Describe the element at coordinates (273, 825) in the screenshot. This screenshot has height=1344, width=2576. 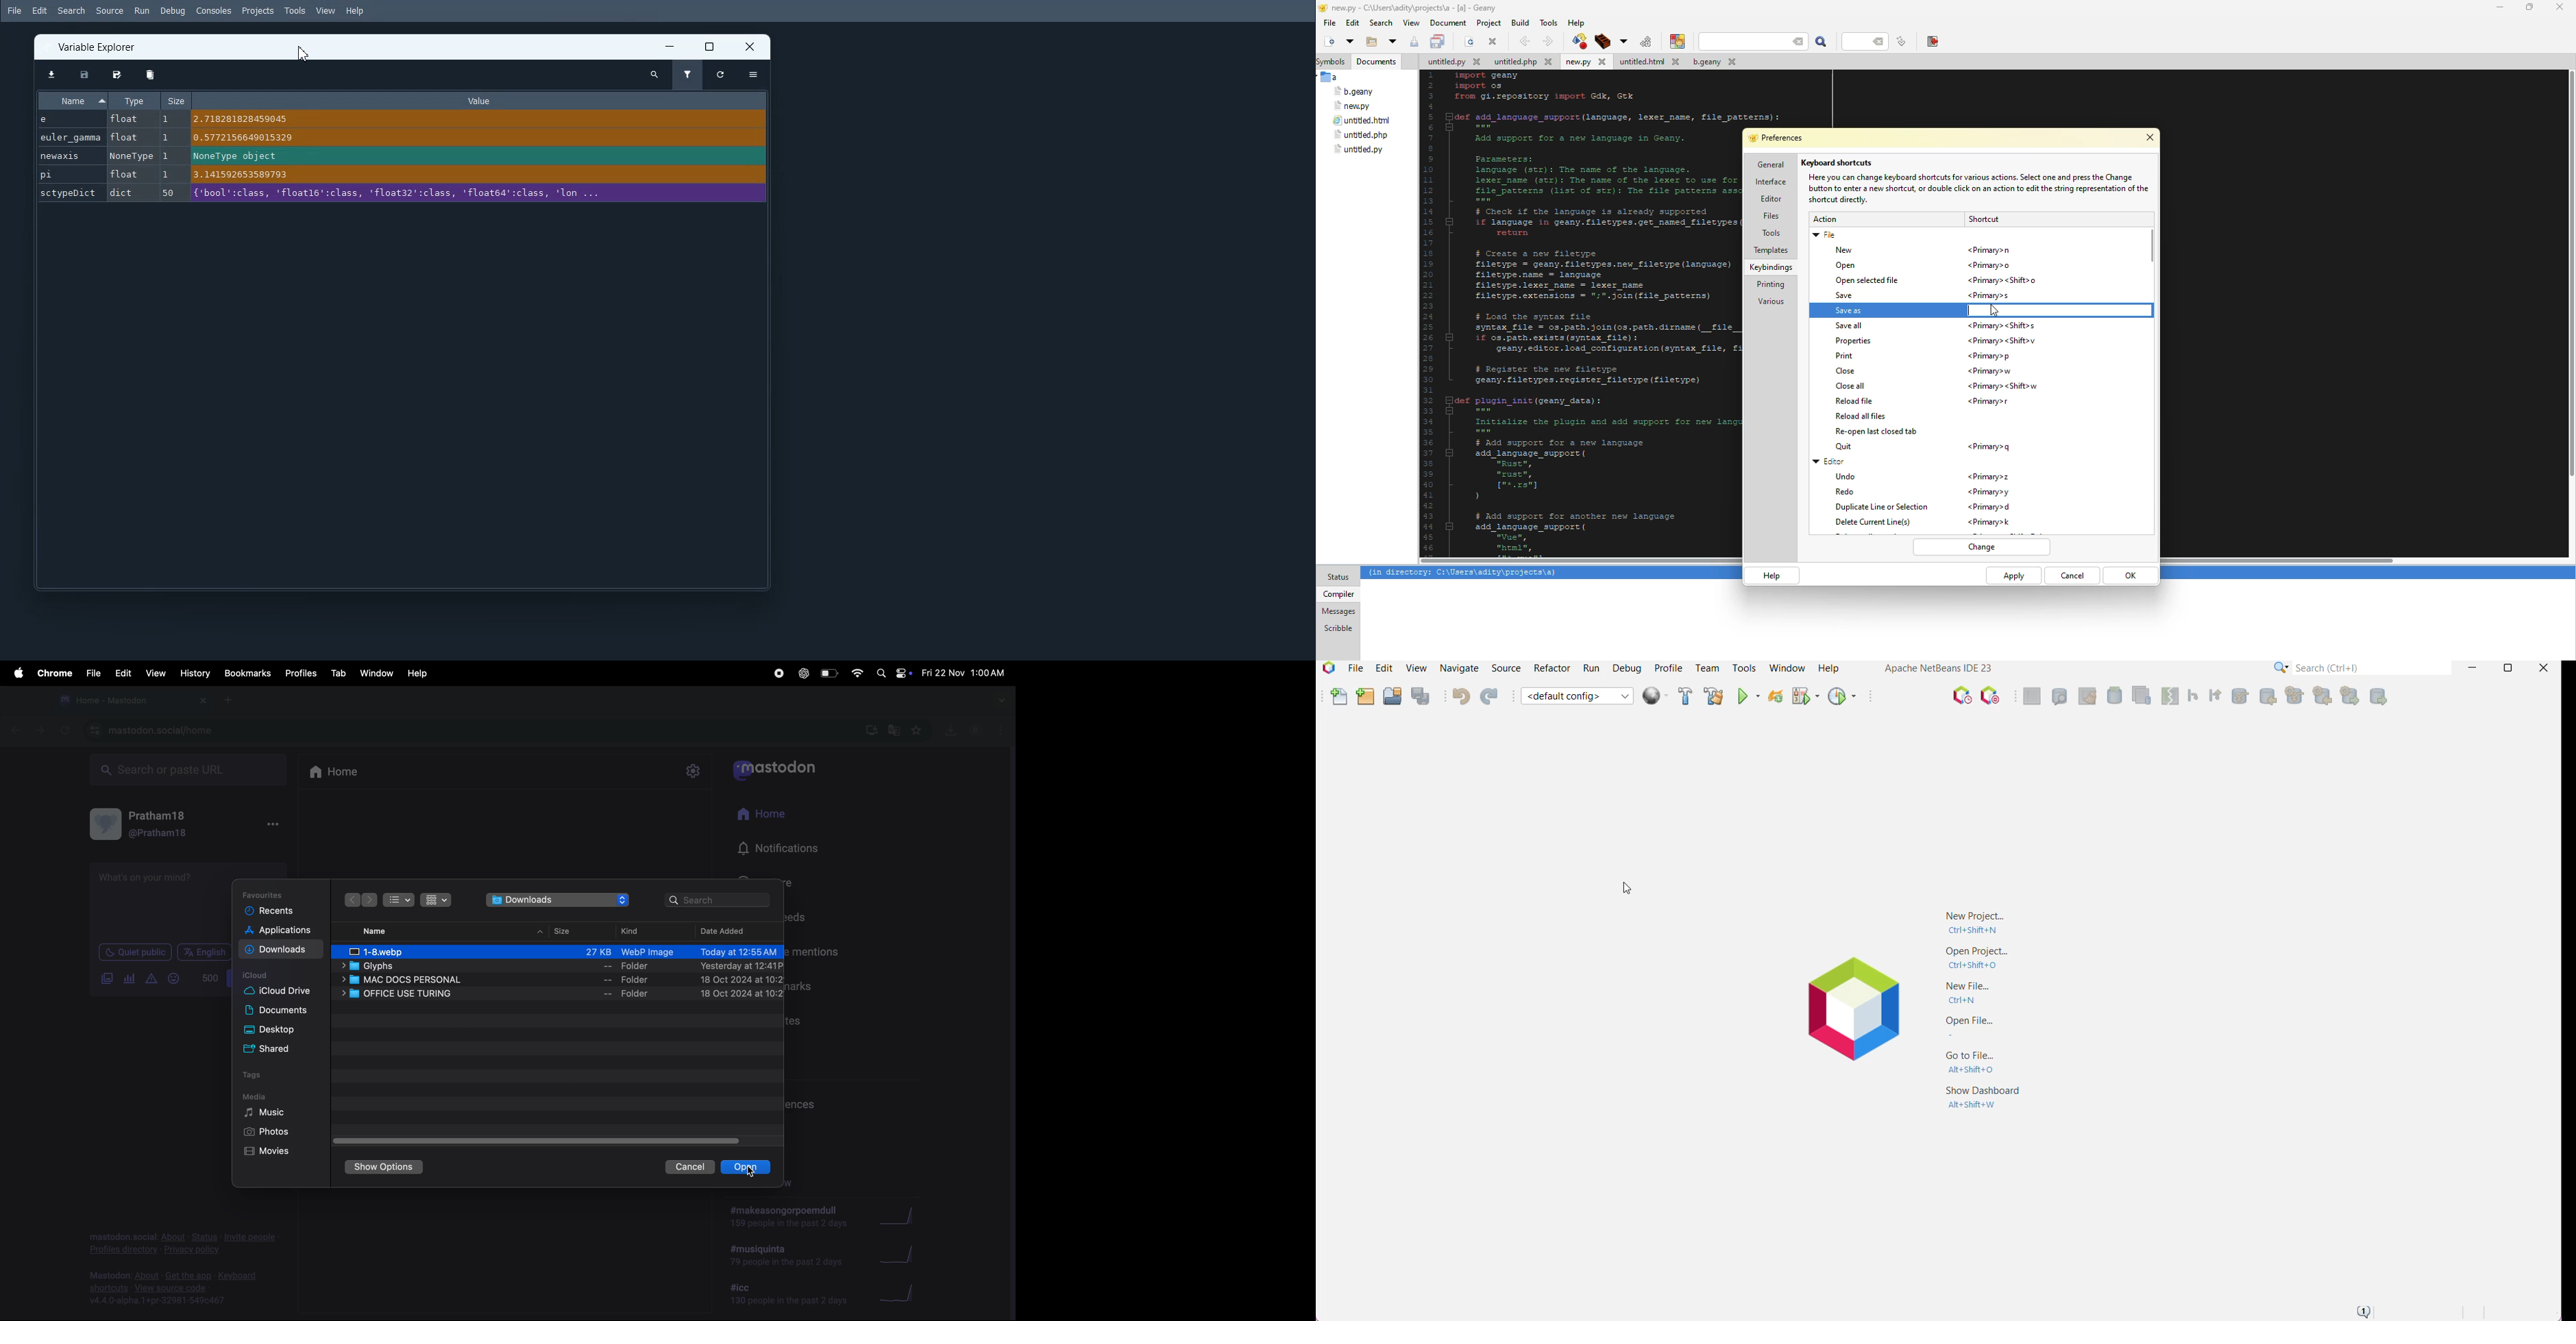
I see `more options` at that location.